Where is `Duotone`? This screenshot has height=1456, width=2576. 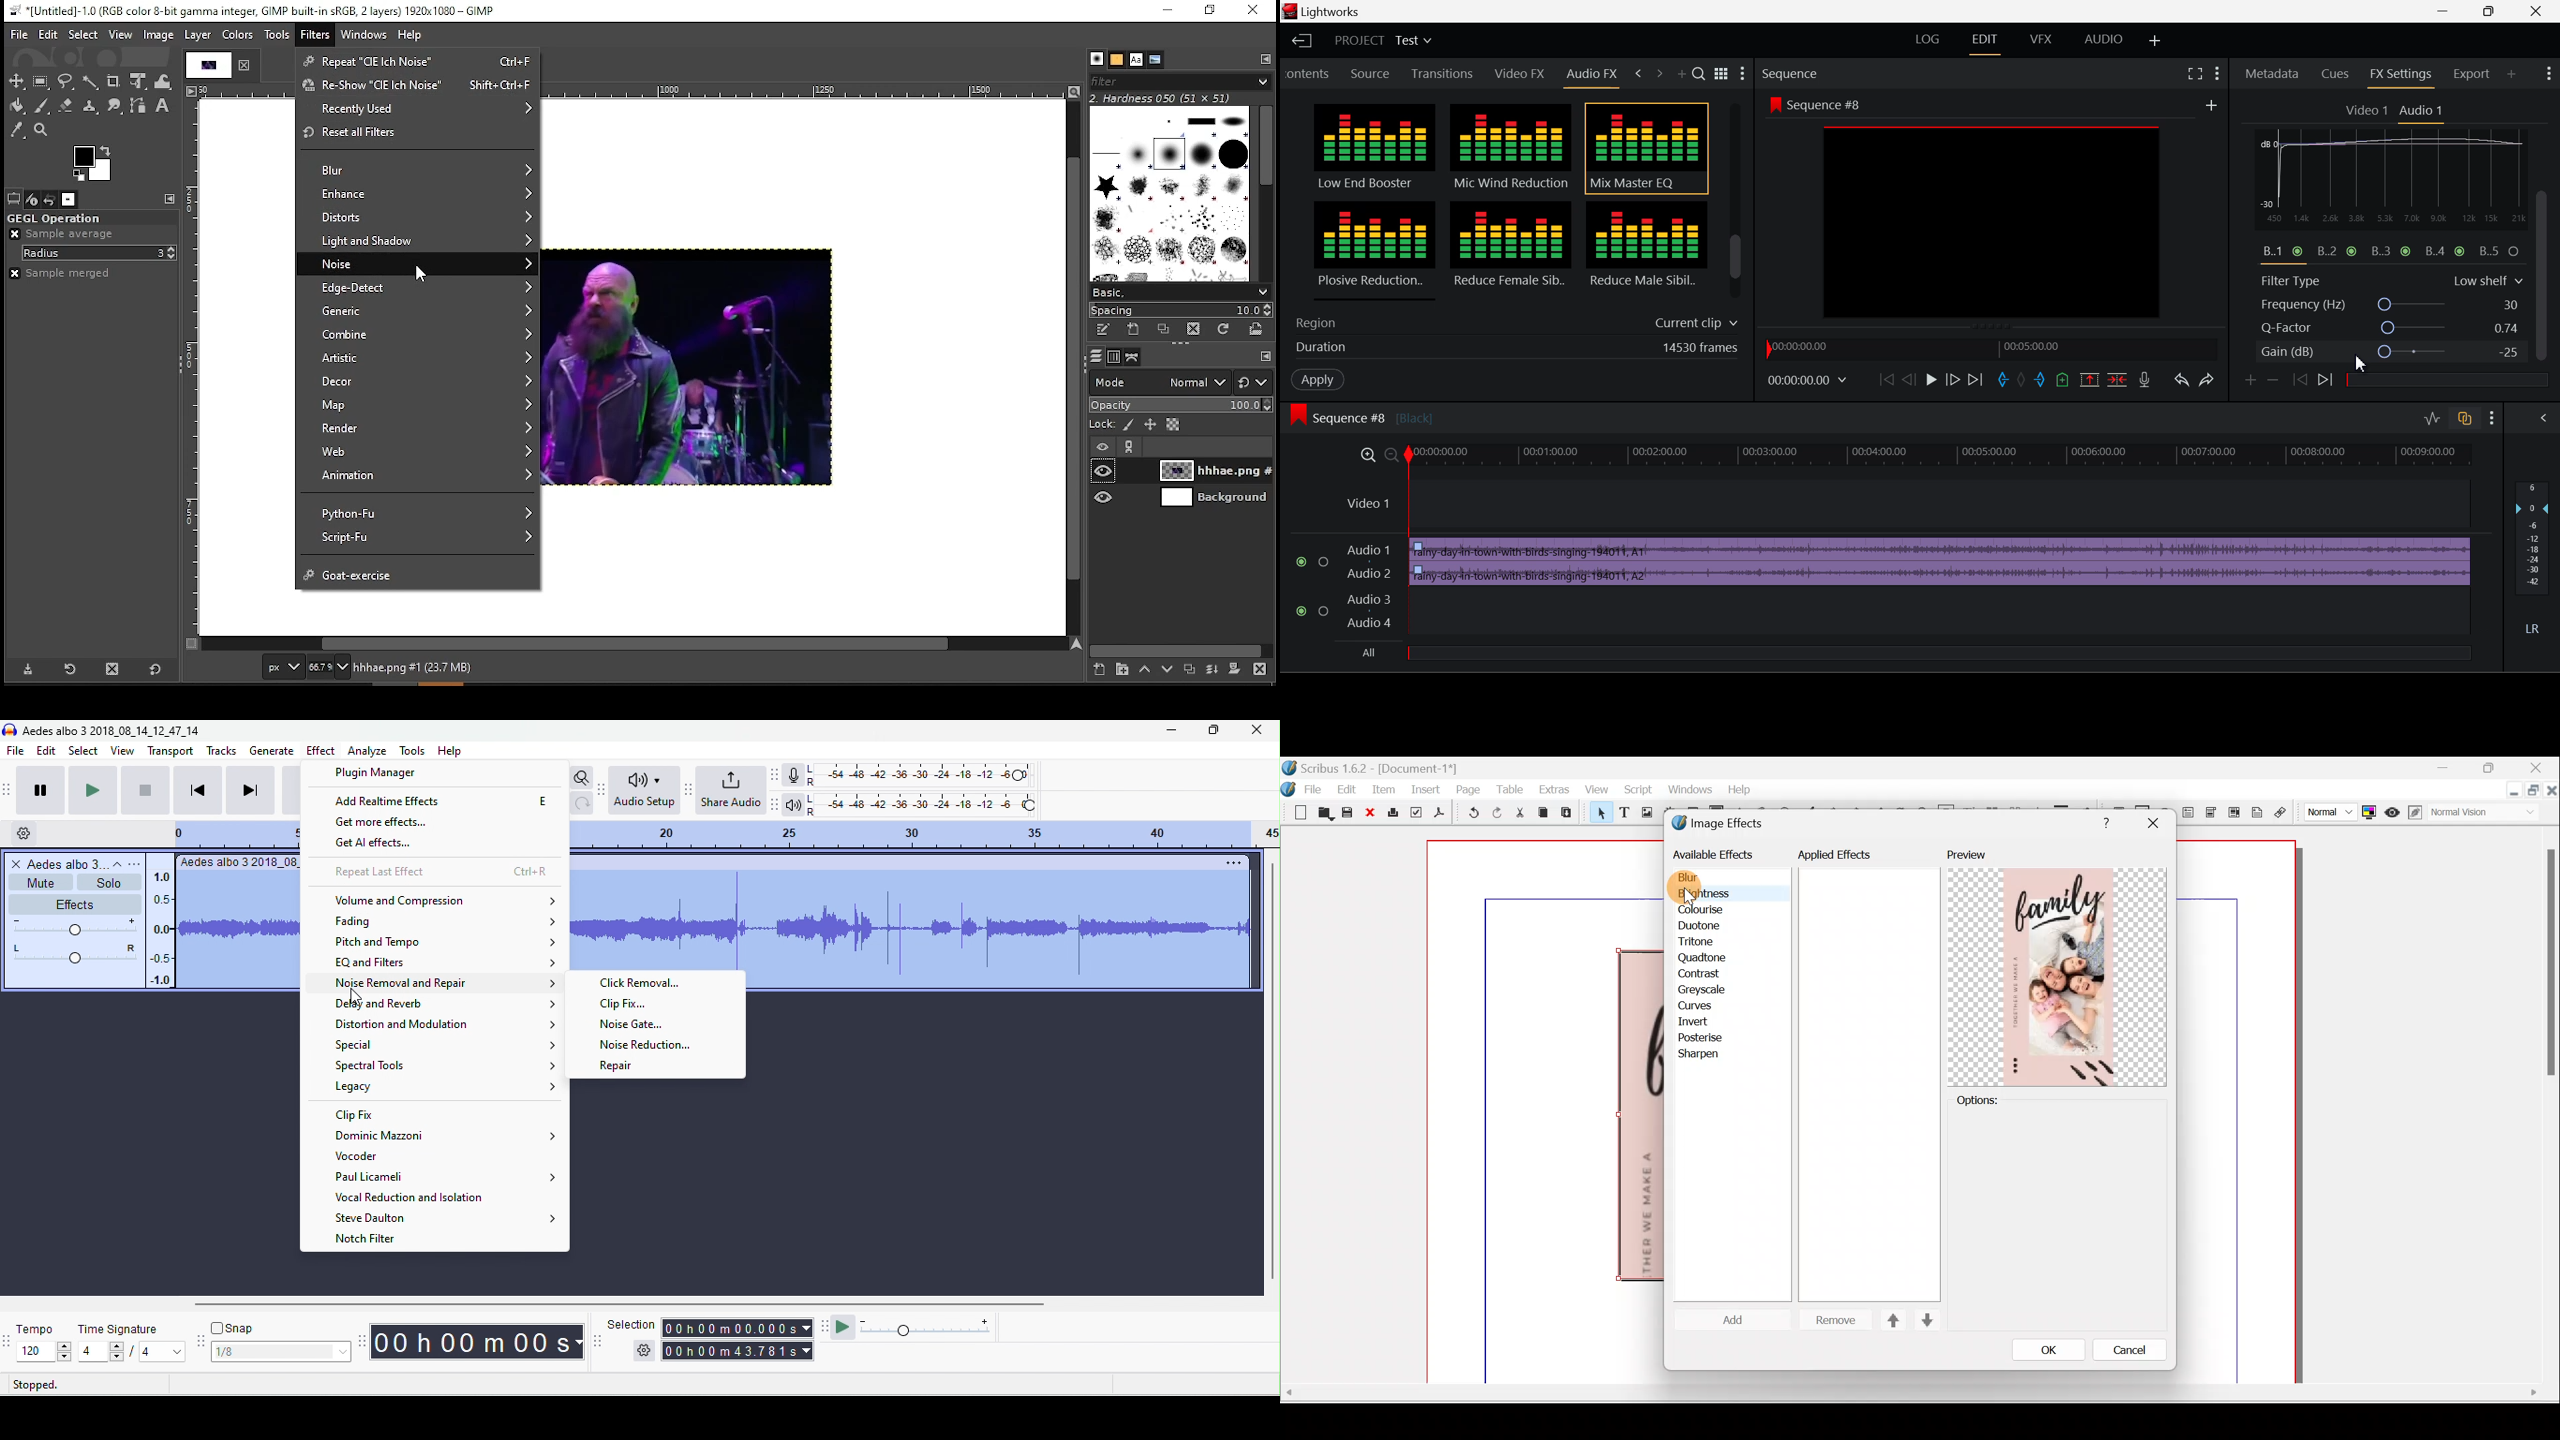
Duotone is located at coordinates (1702, 927).